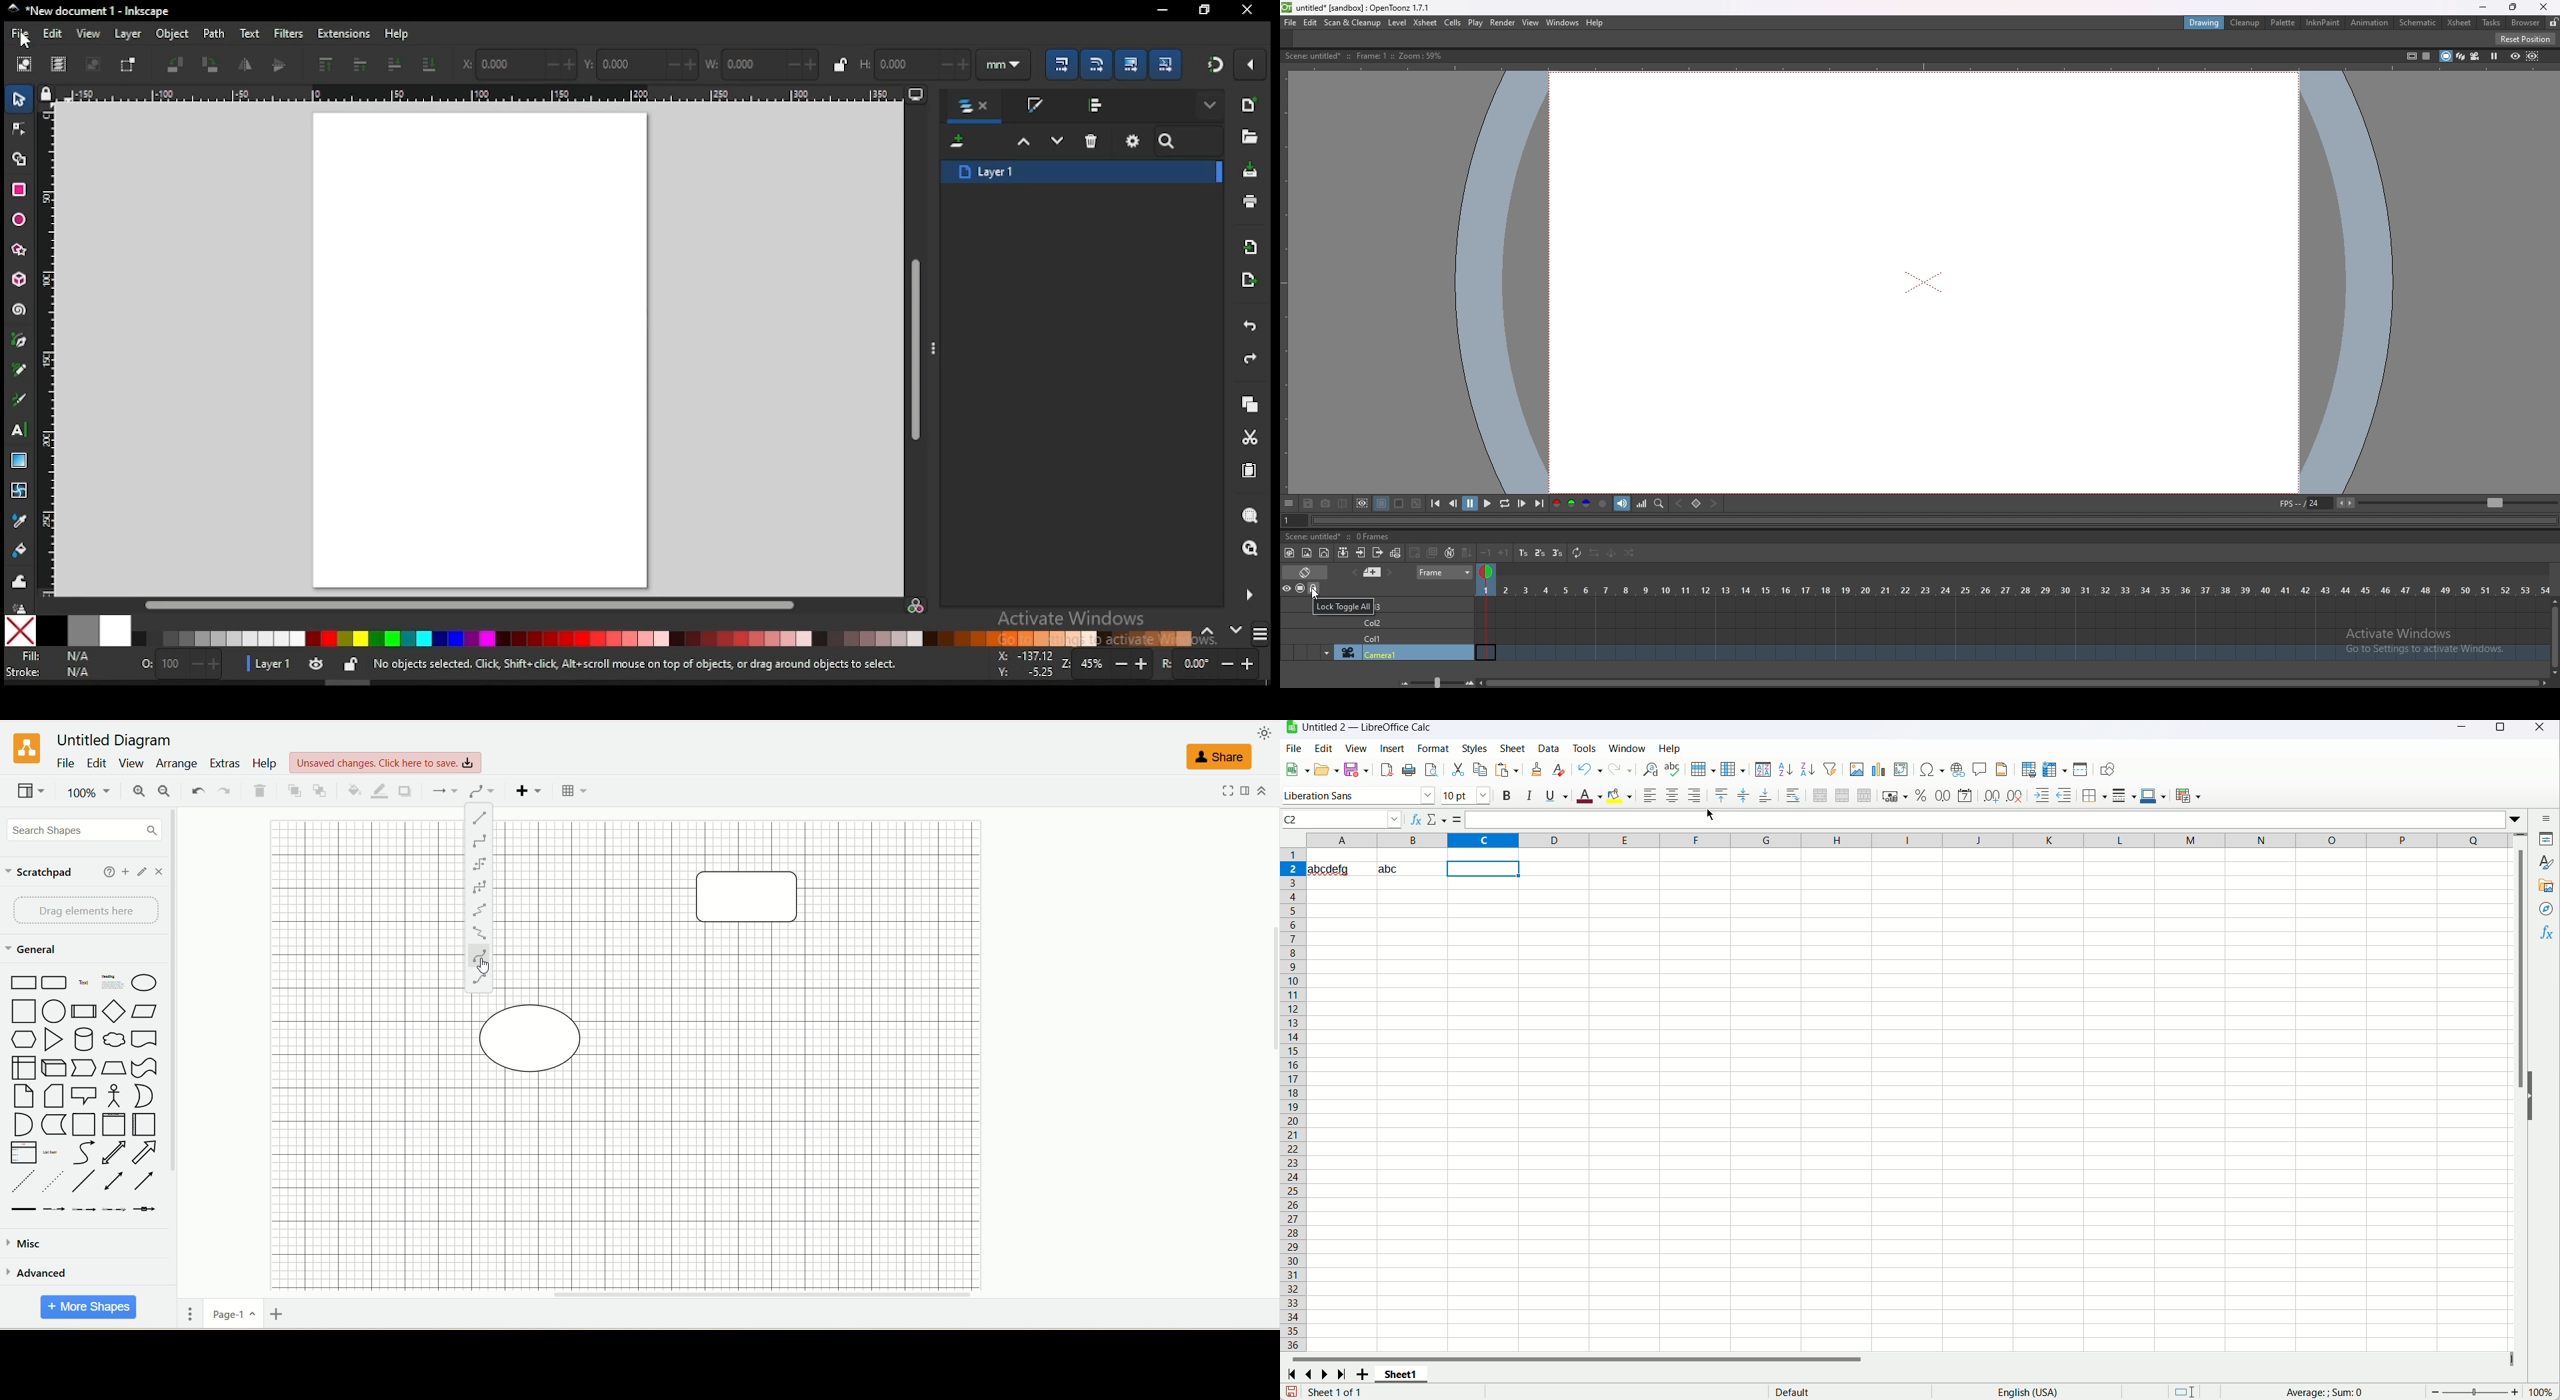 The image size is (2576, 1400). I want to click on orthogonal, so click(481, 842).